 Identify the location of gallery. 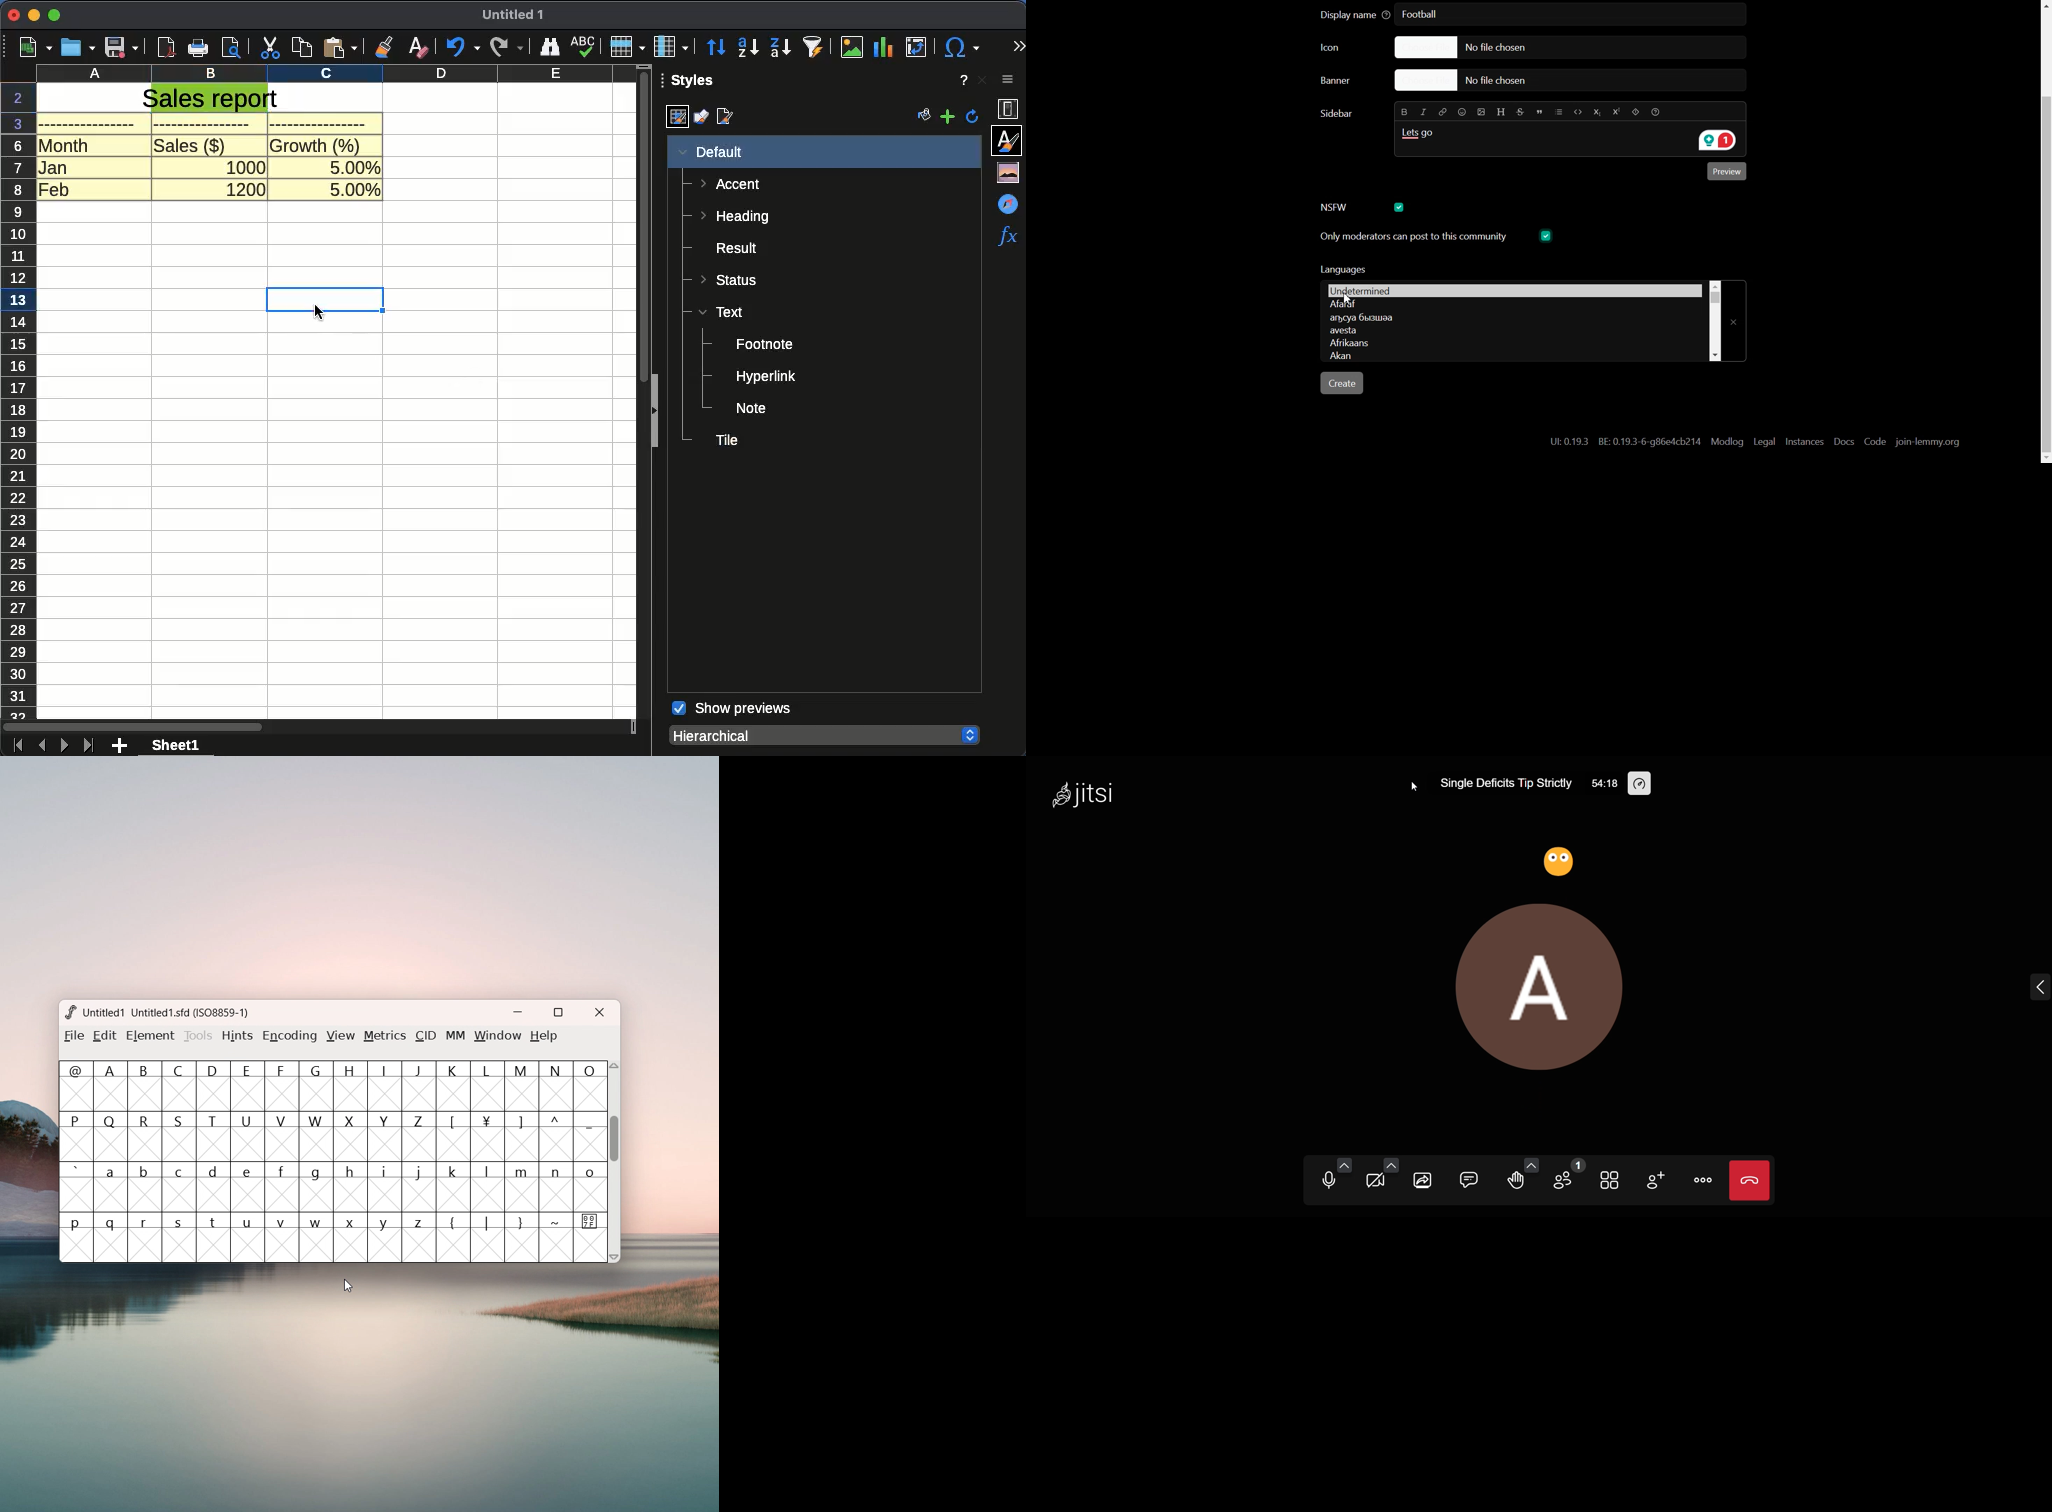
(1011, 172).